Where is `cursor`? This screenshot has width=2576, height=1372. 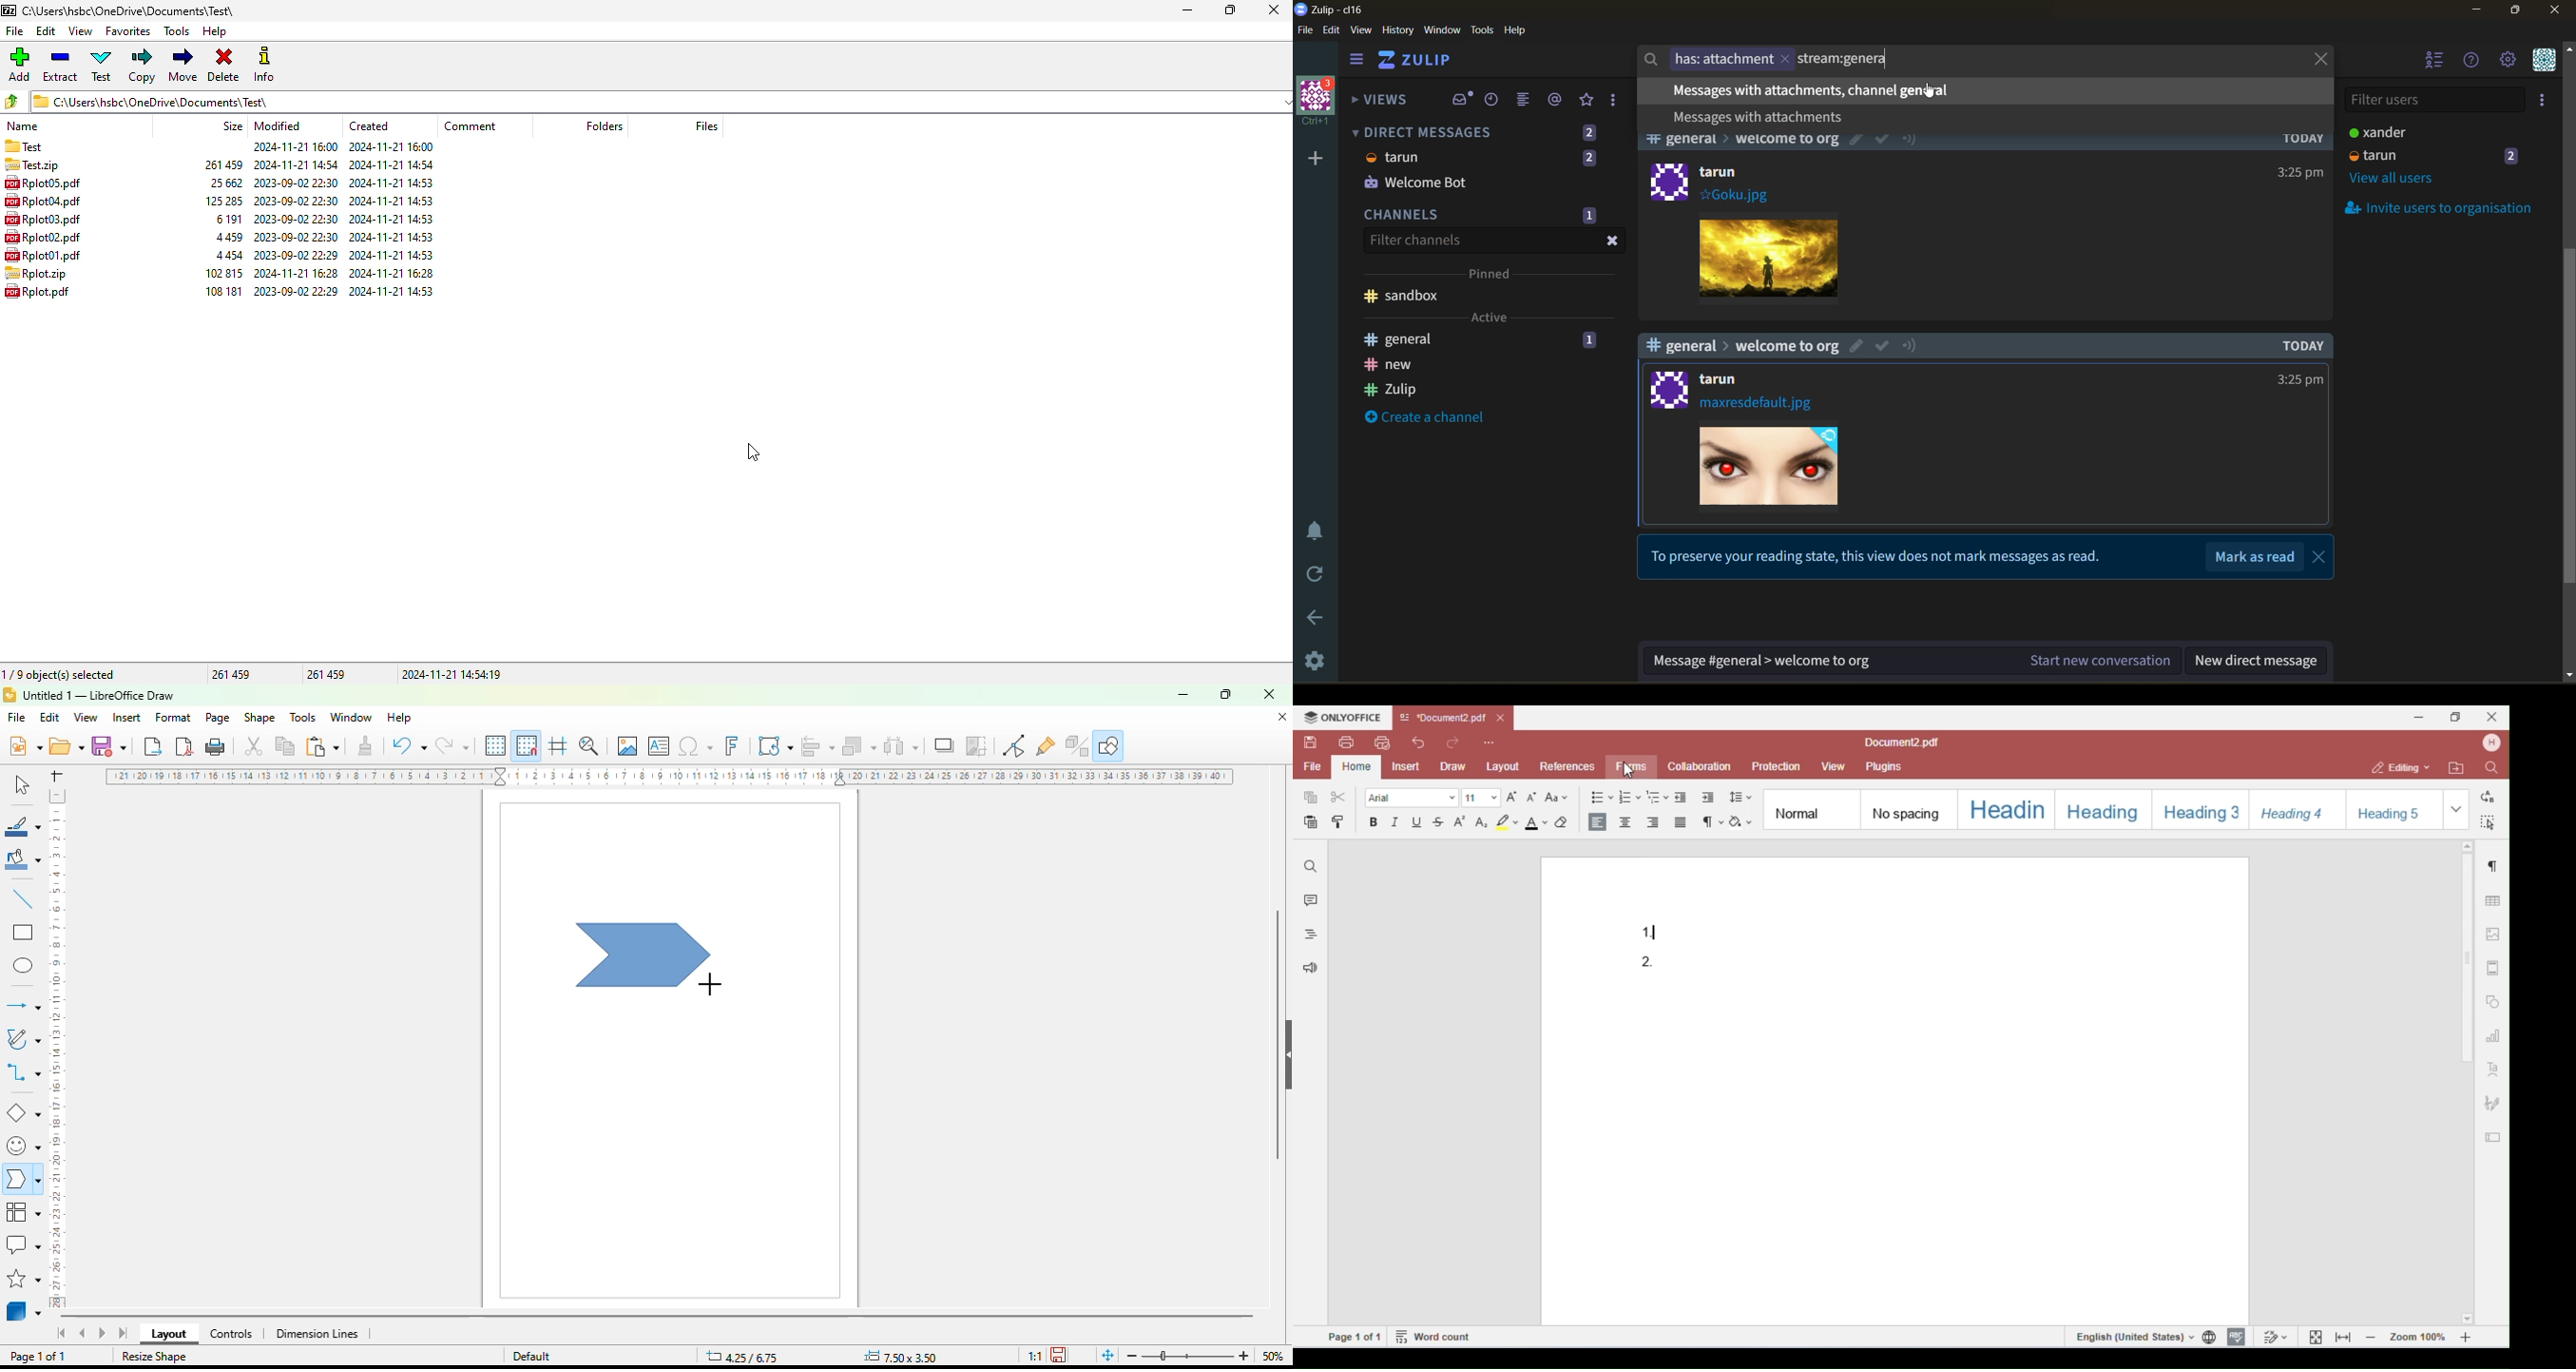 cursor is located at coordinates (1932, 92).